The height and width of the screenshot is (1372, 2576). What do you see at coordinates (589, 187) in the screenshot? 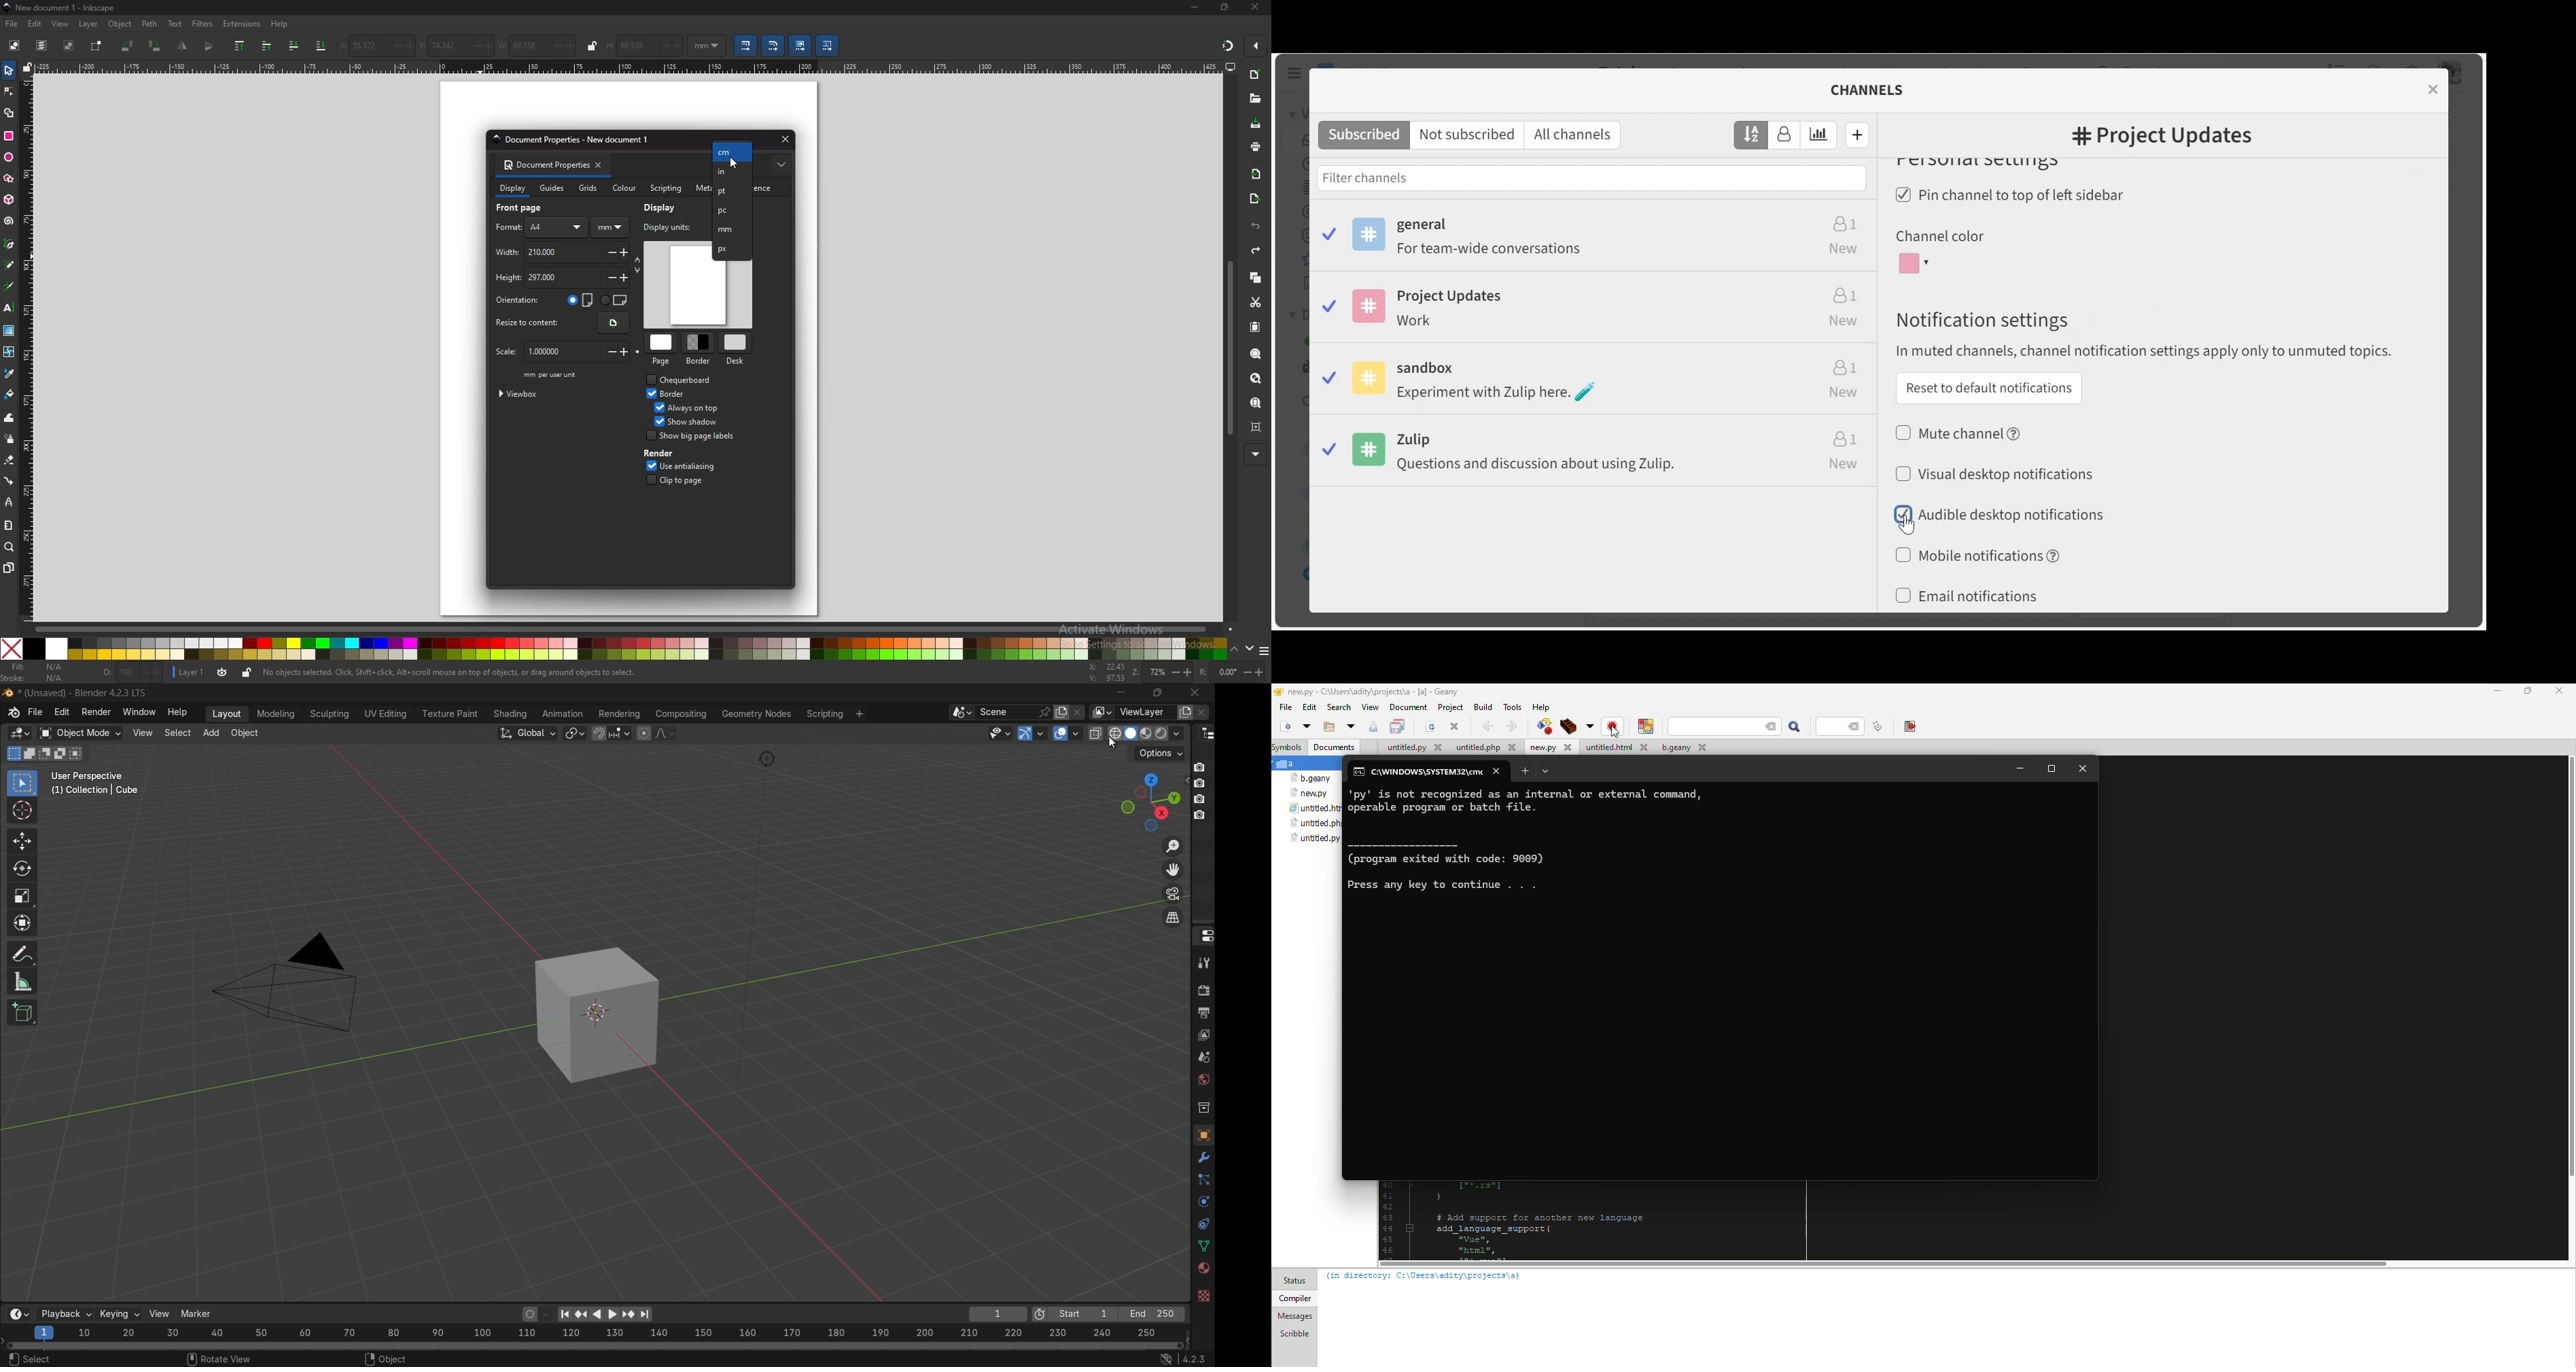
I see `grids` at bounding box center [589, 187].